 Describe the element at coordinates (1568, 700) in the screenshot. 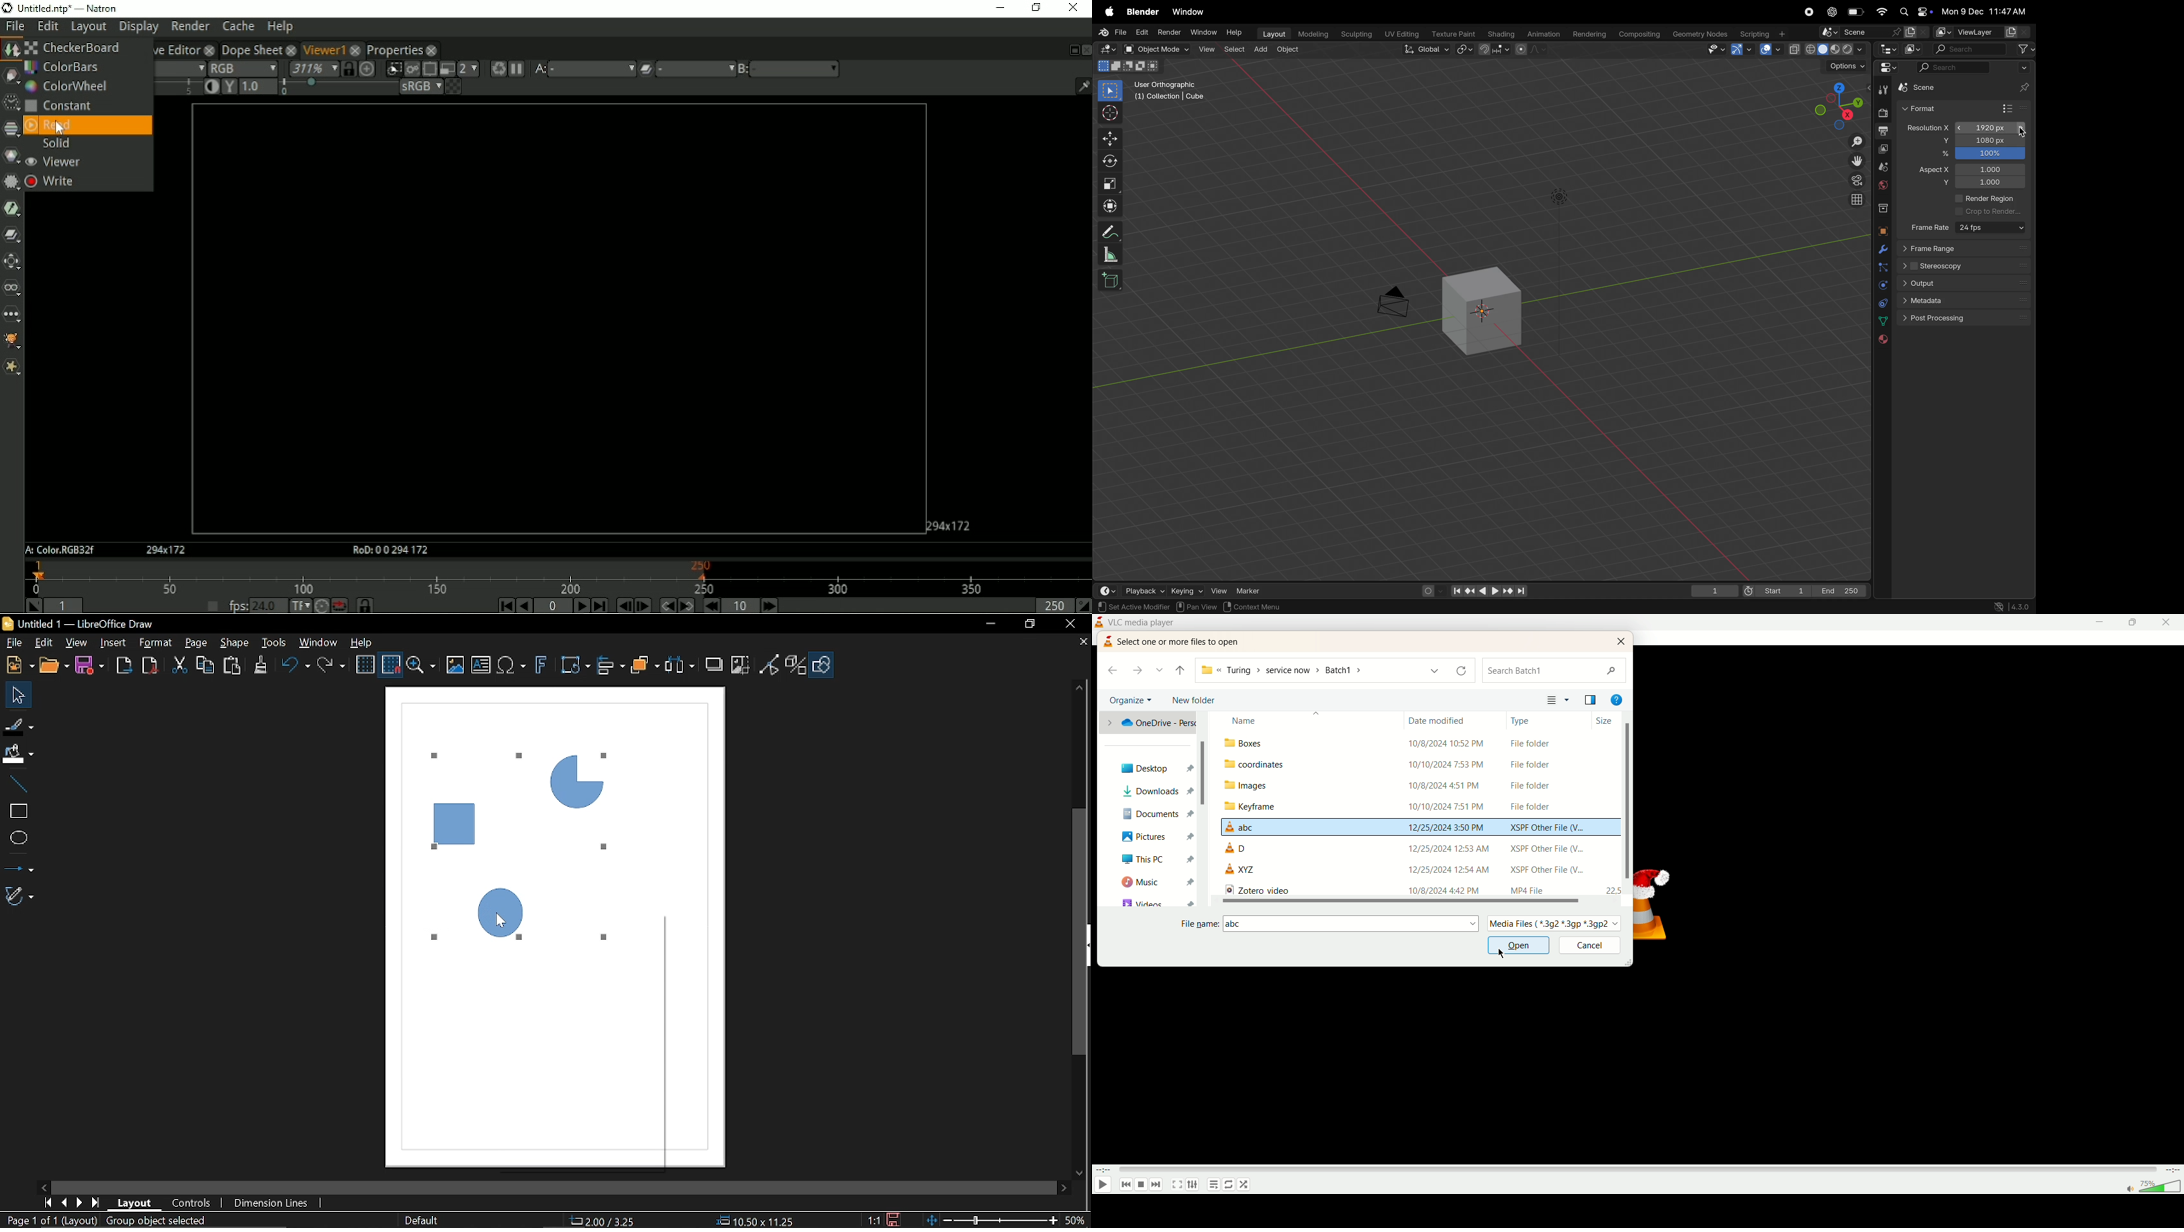

I see `options` at that location.